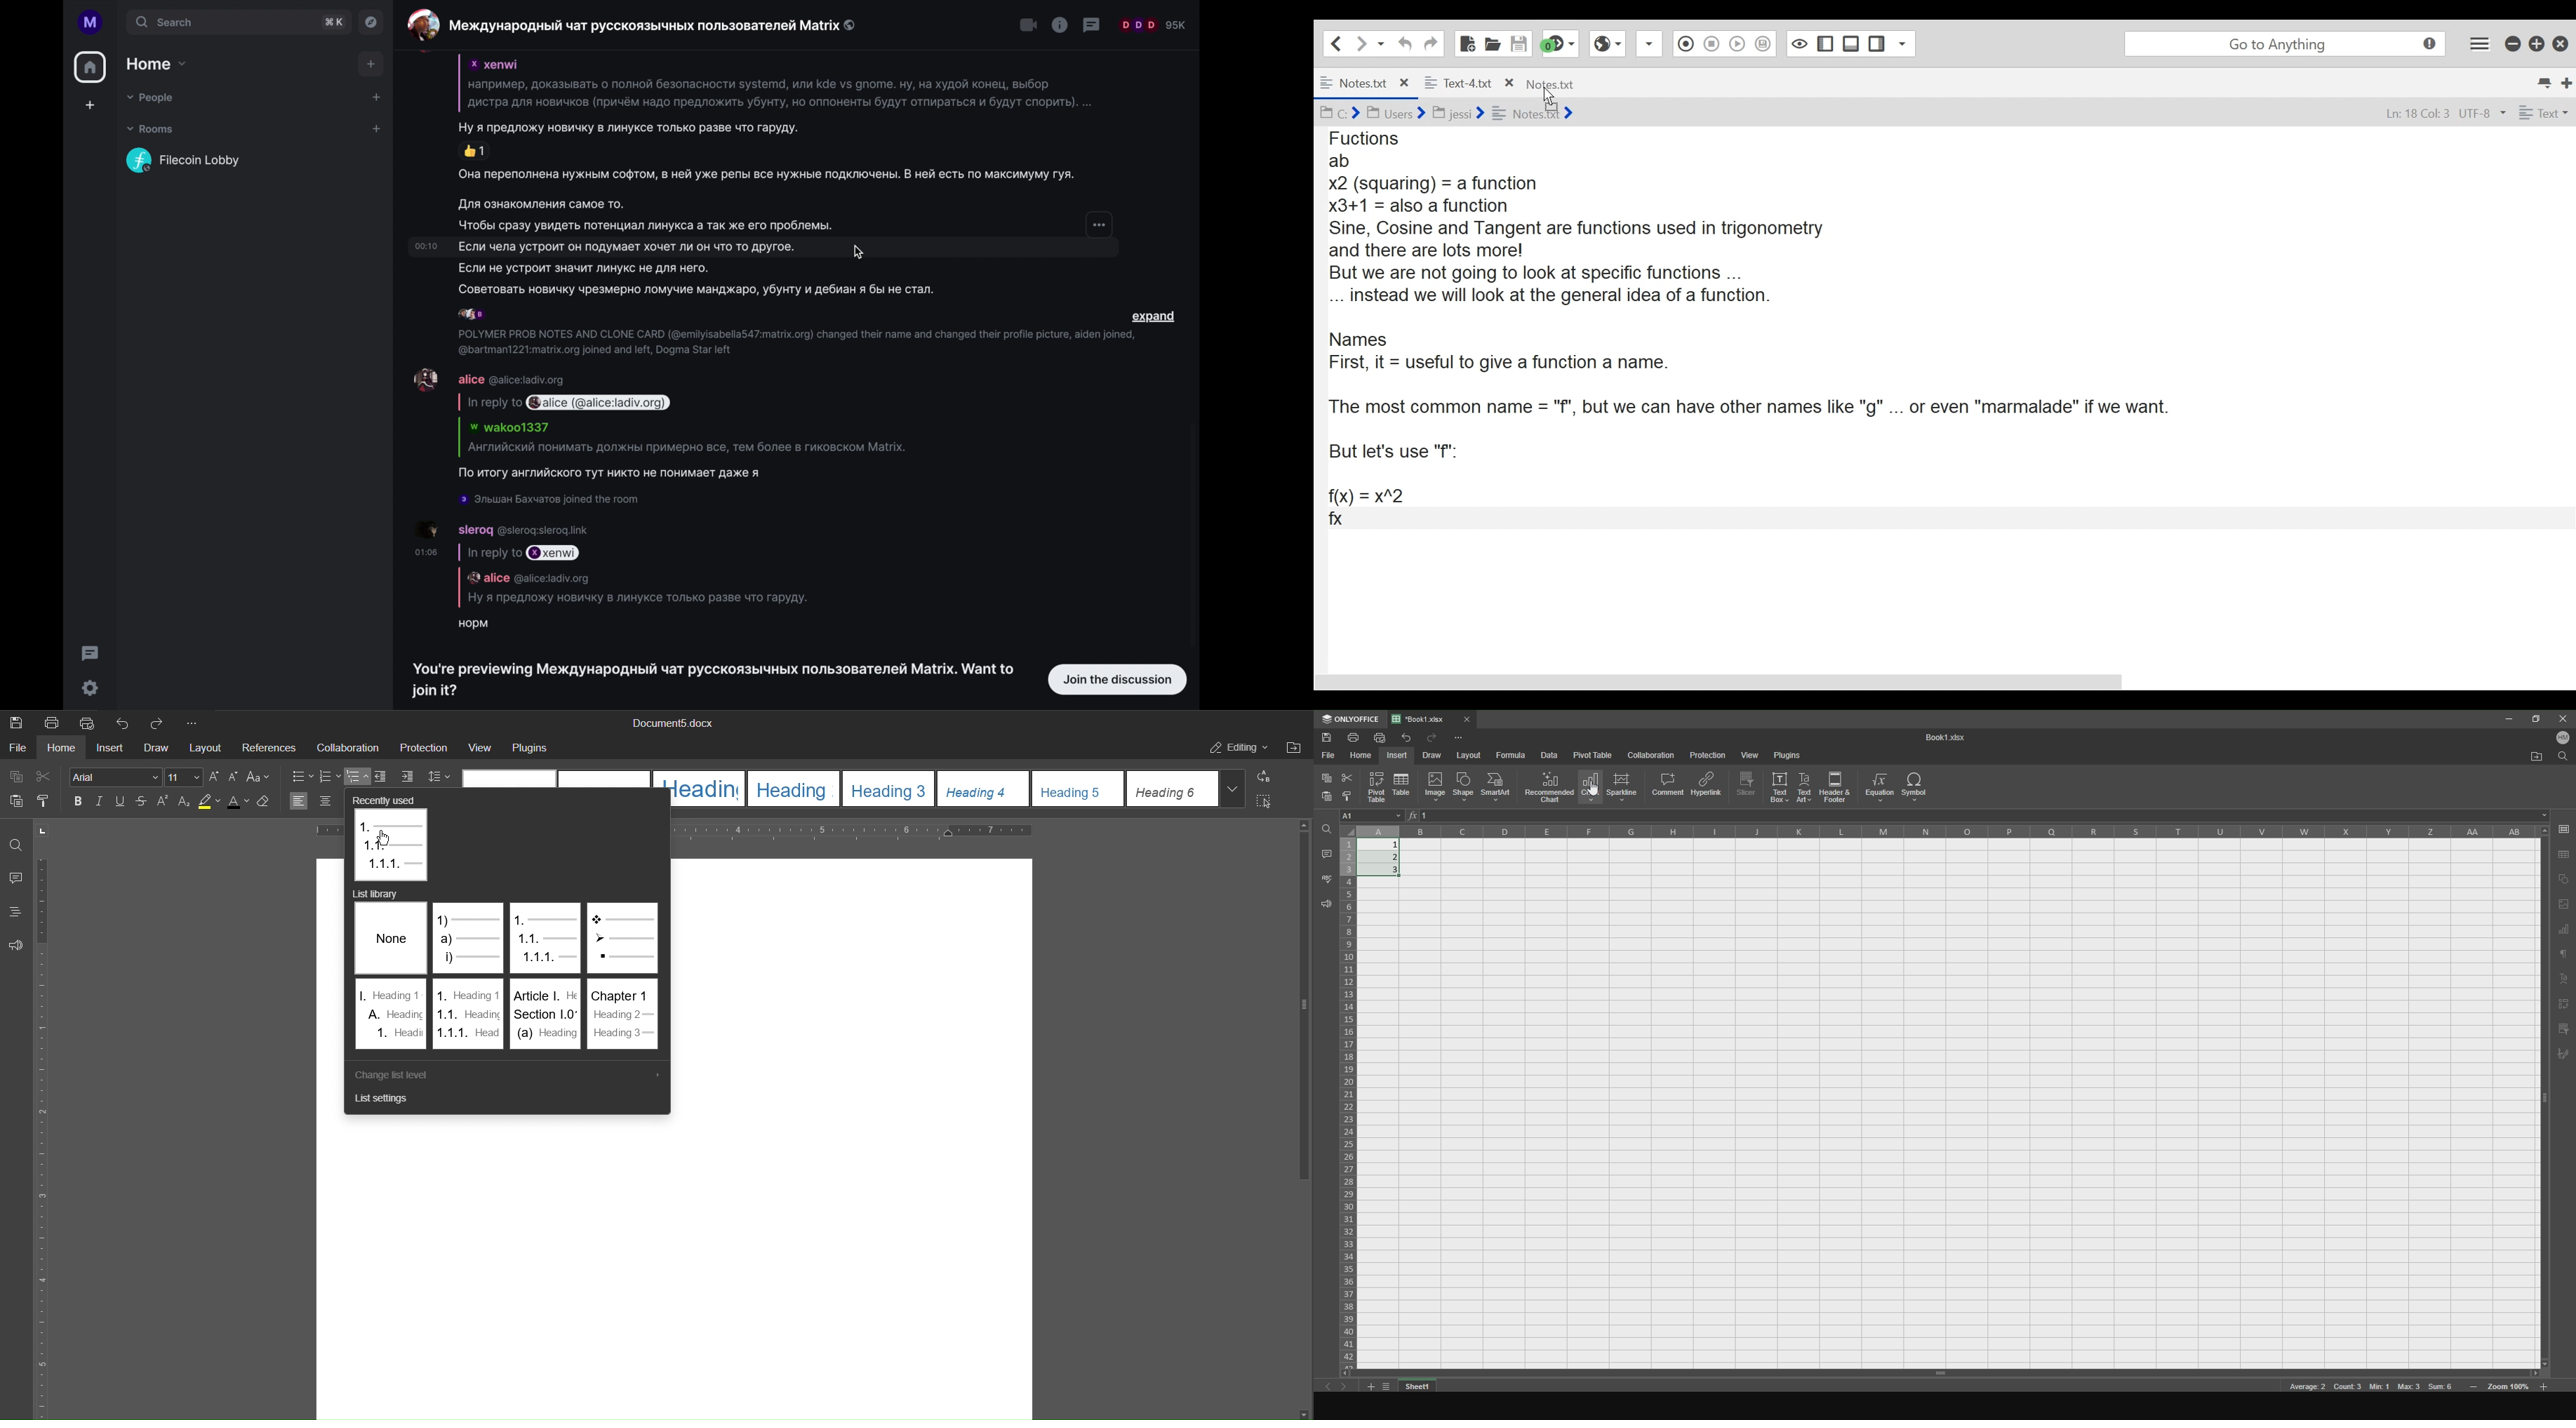  I want to click on Heading 4, so click(986, 789).